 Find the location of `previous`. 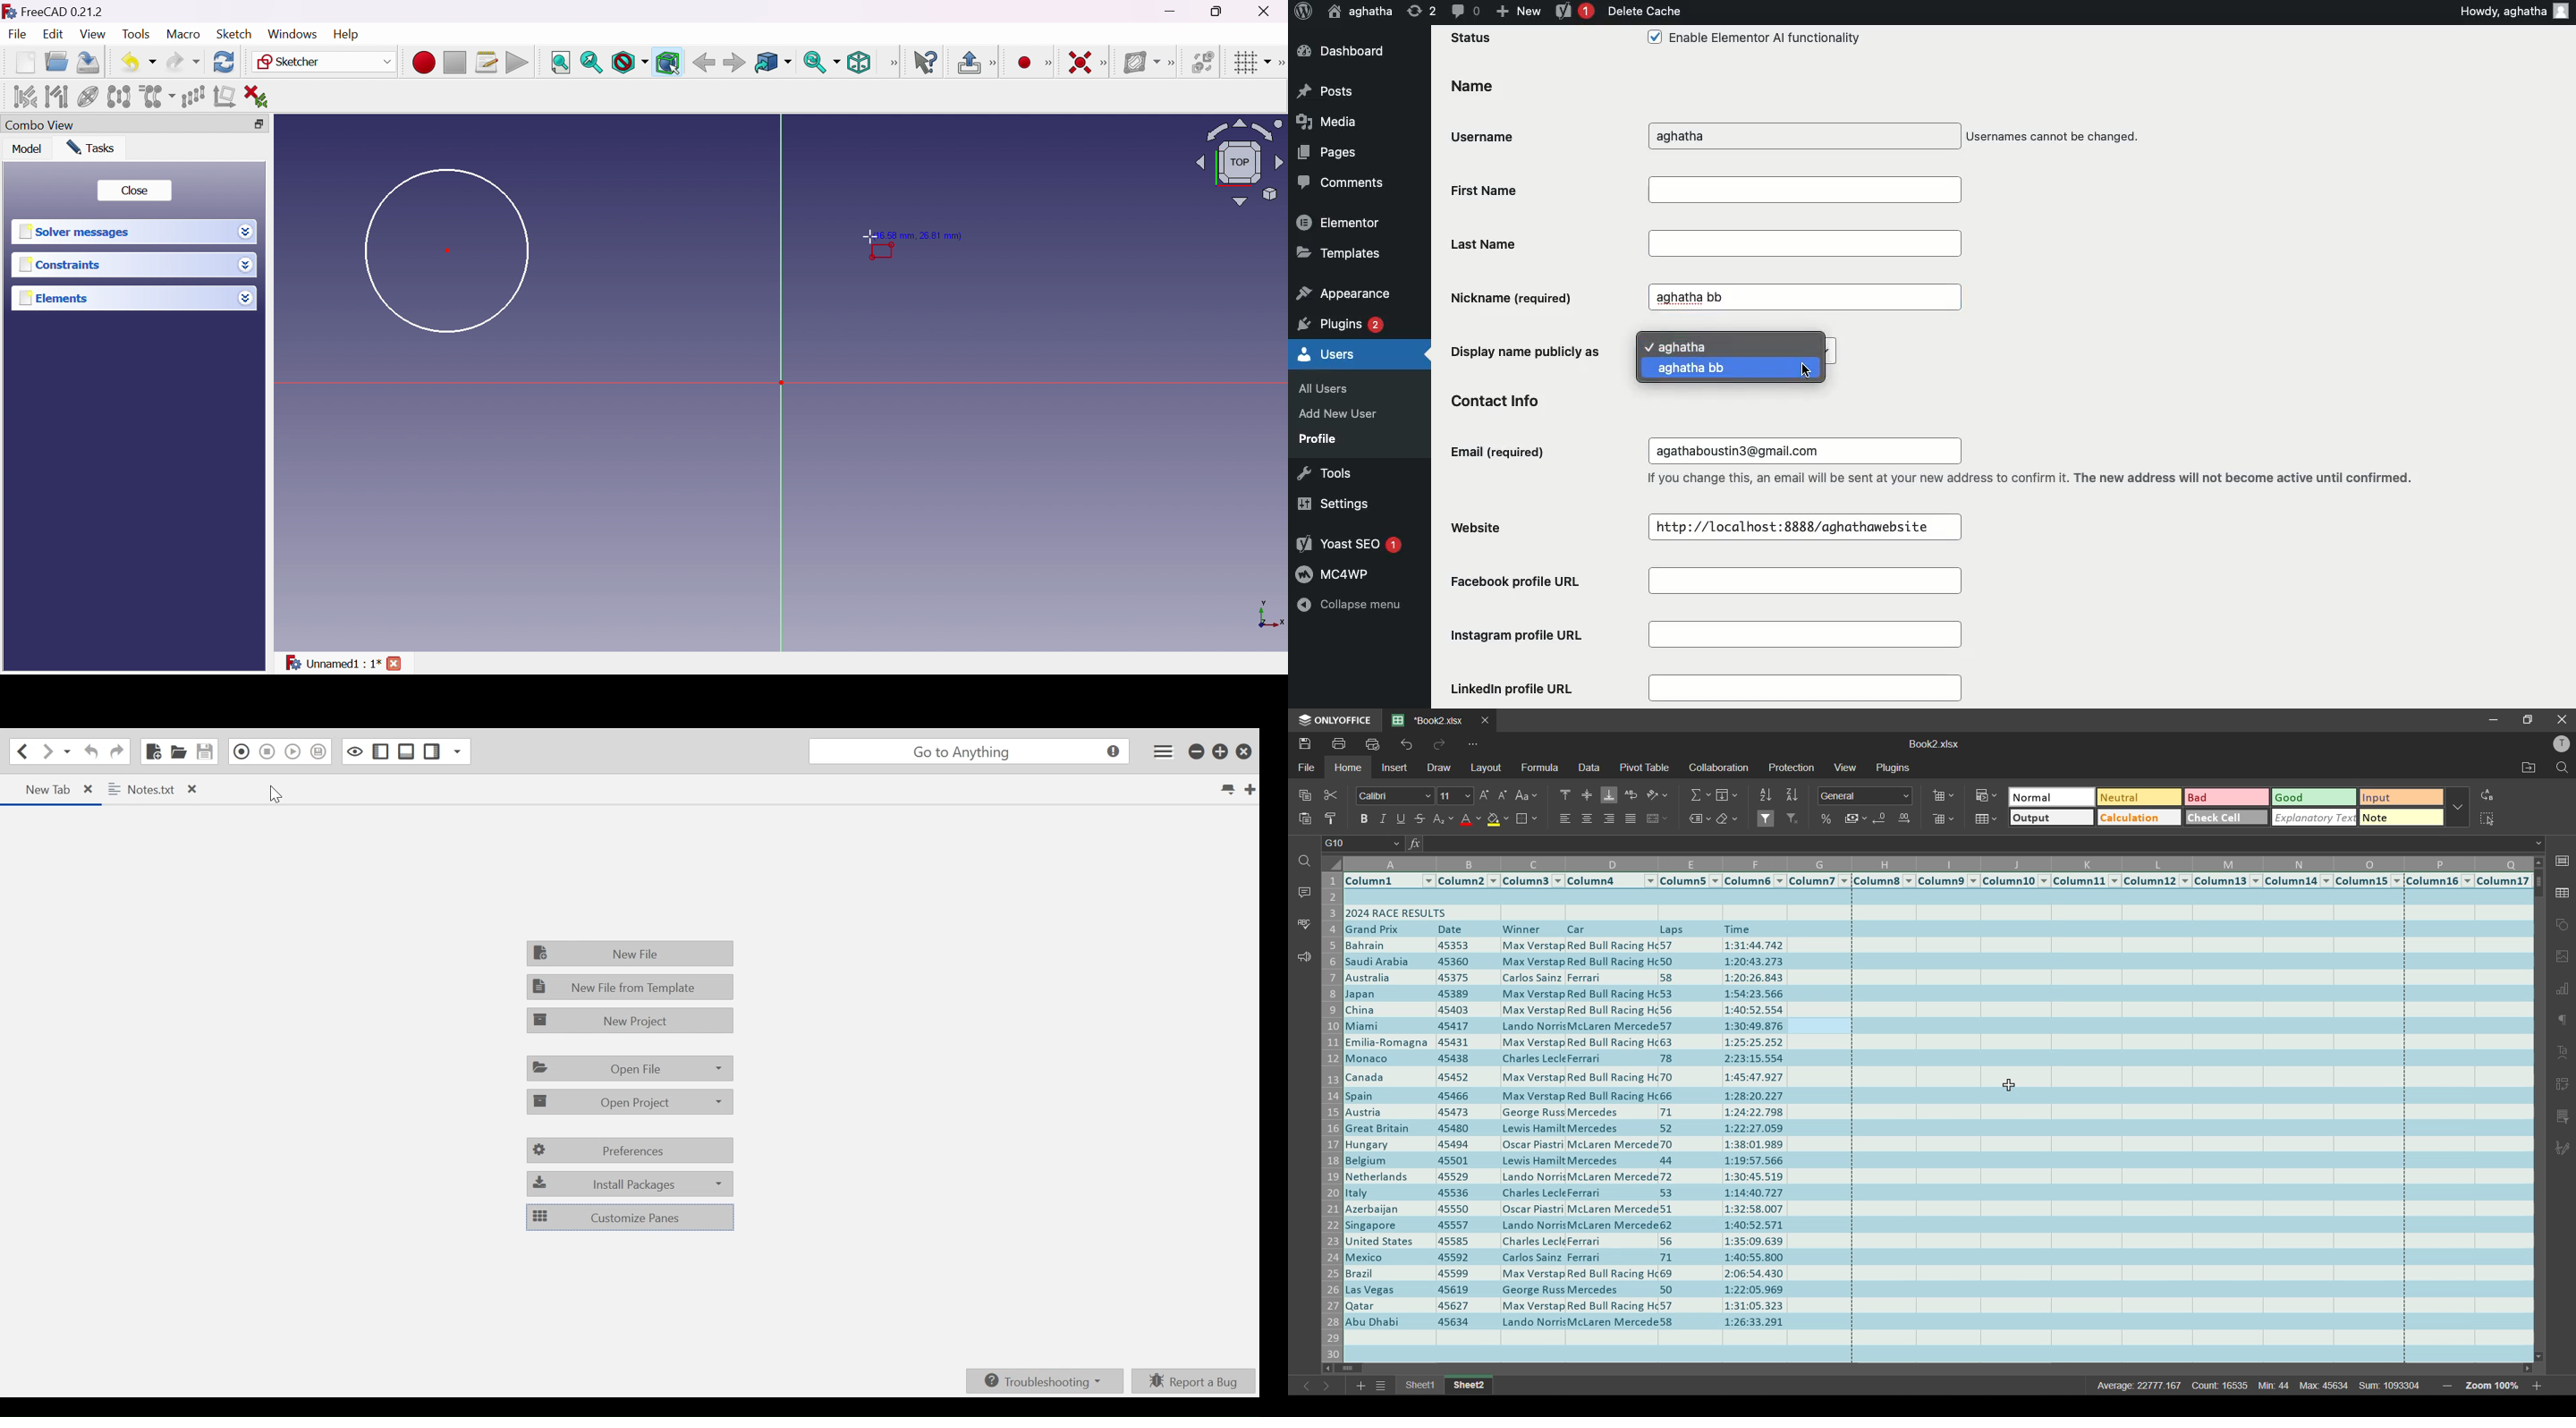

previous is located at coordinates (1301, 1384).